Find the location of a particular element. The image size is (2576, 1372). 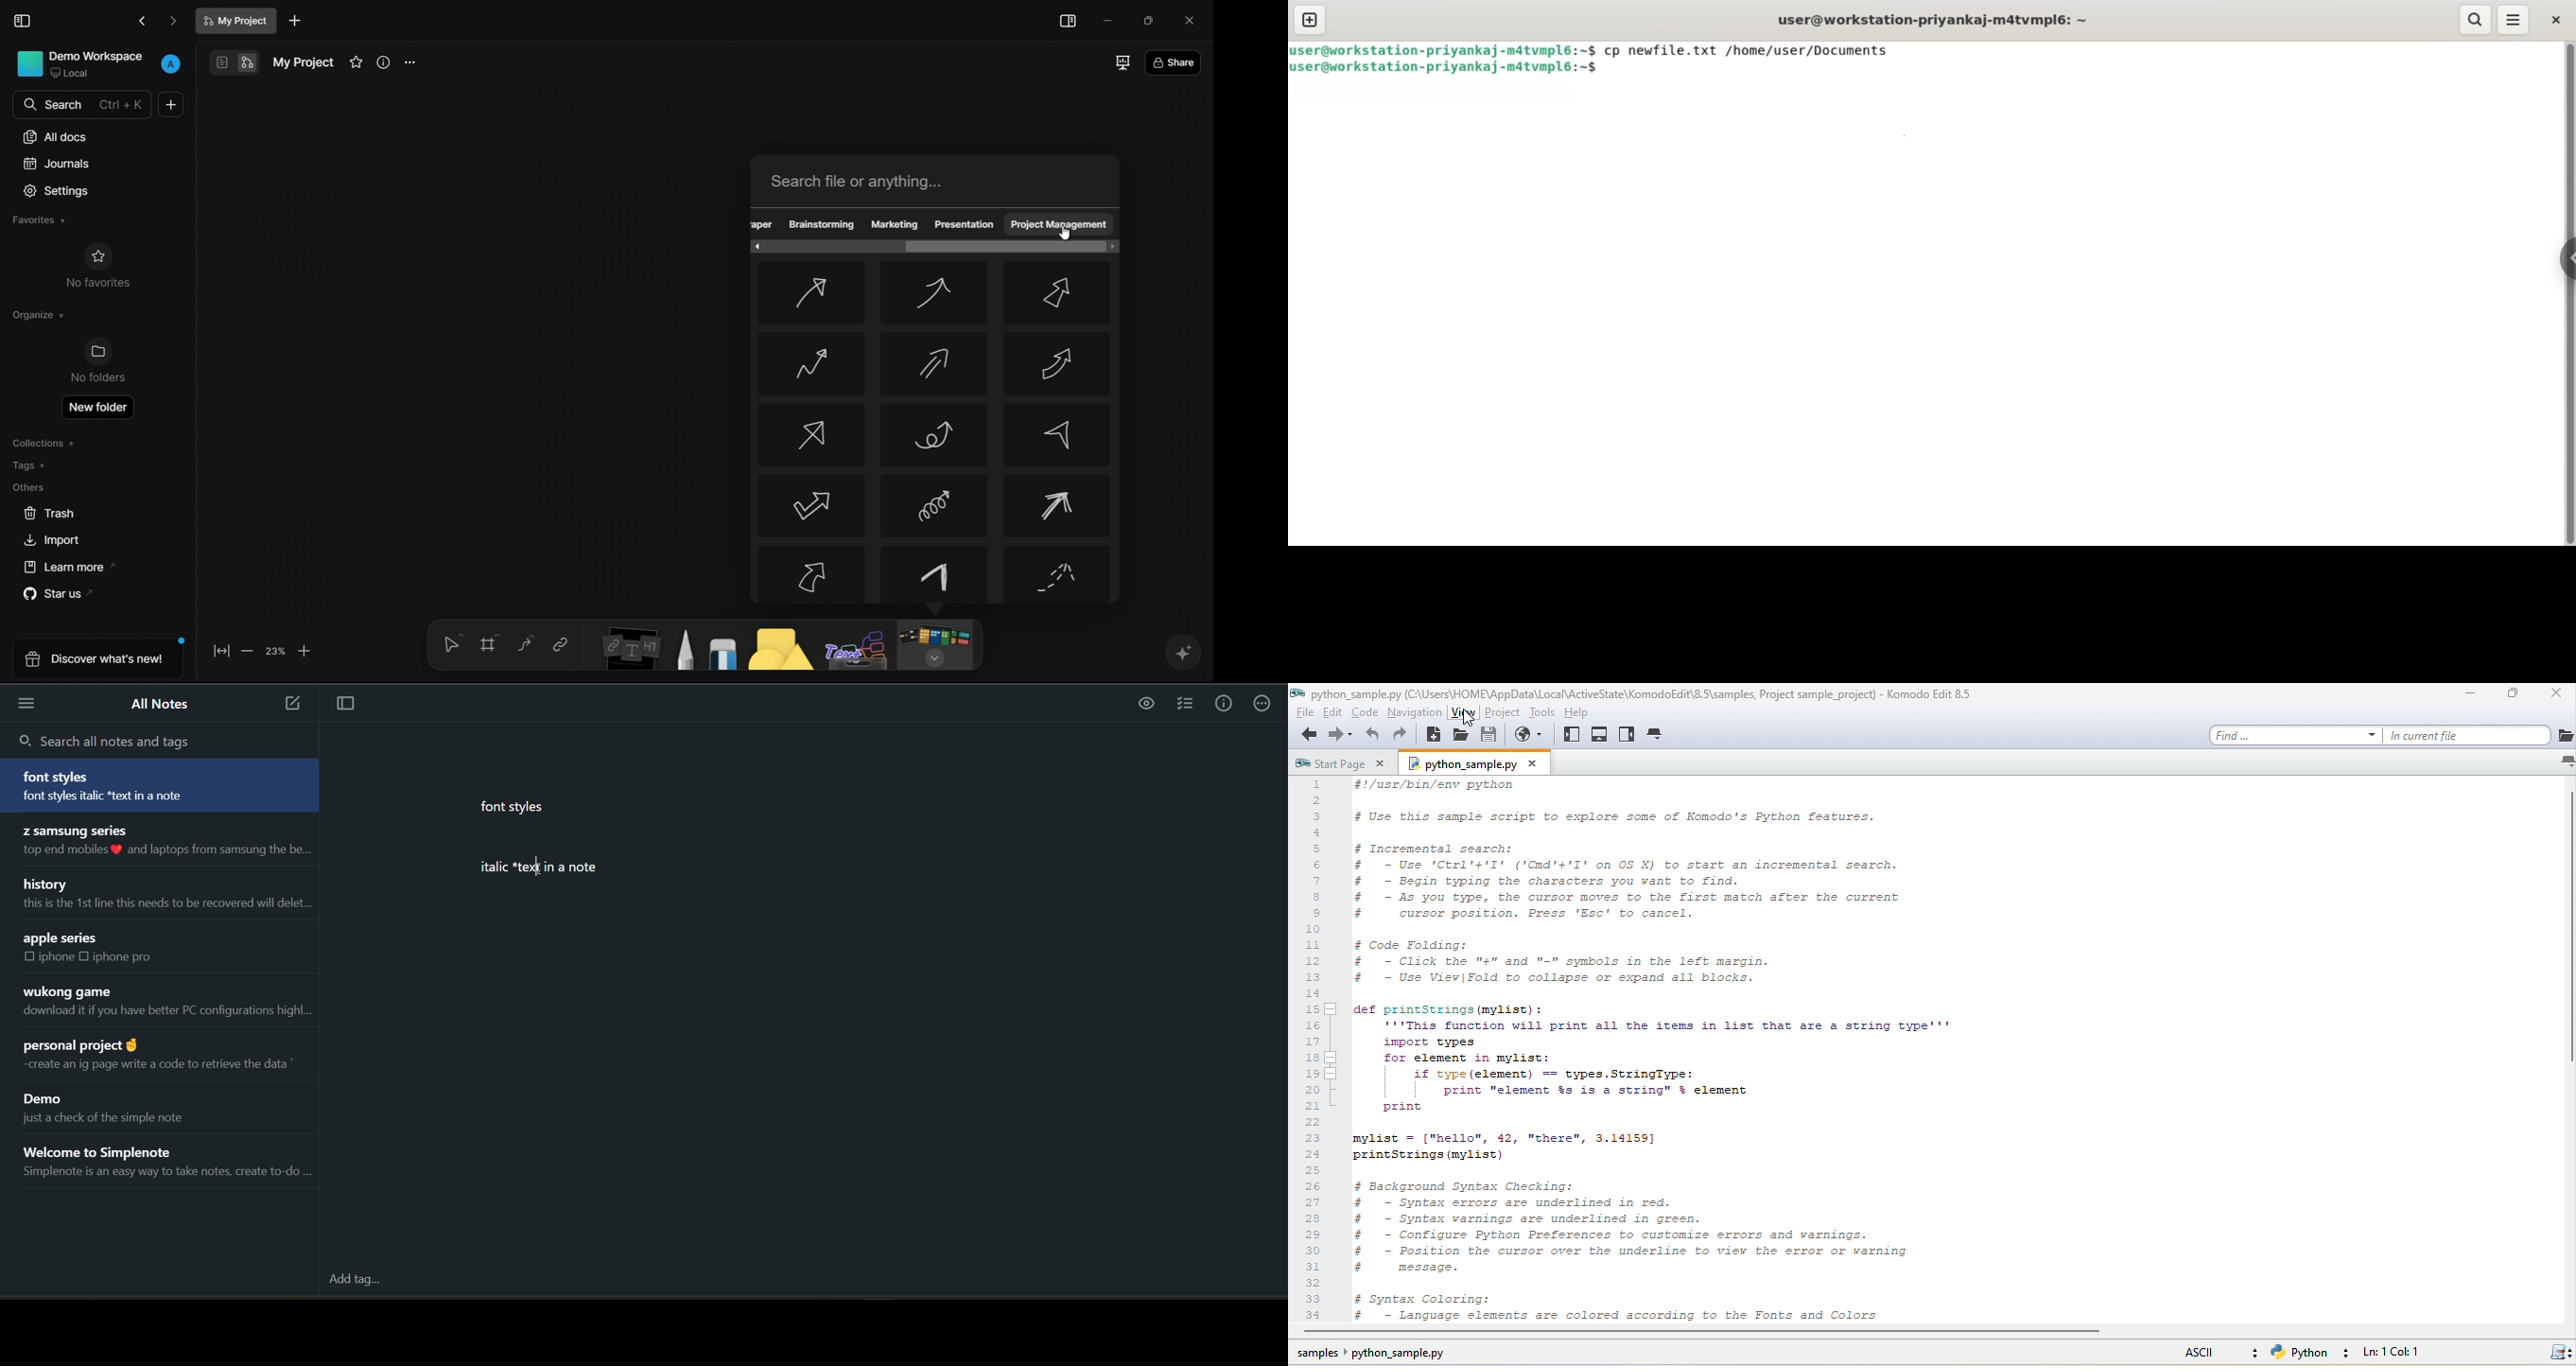

maximize or restore is located at coordinates (1154, 20).